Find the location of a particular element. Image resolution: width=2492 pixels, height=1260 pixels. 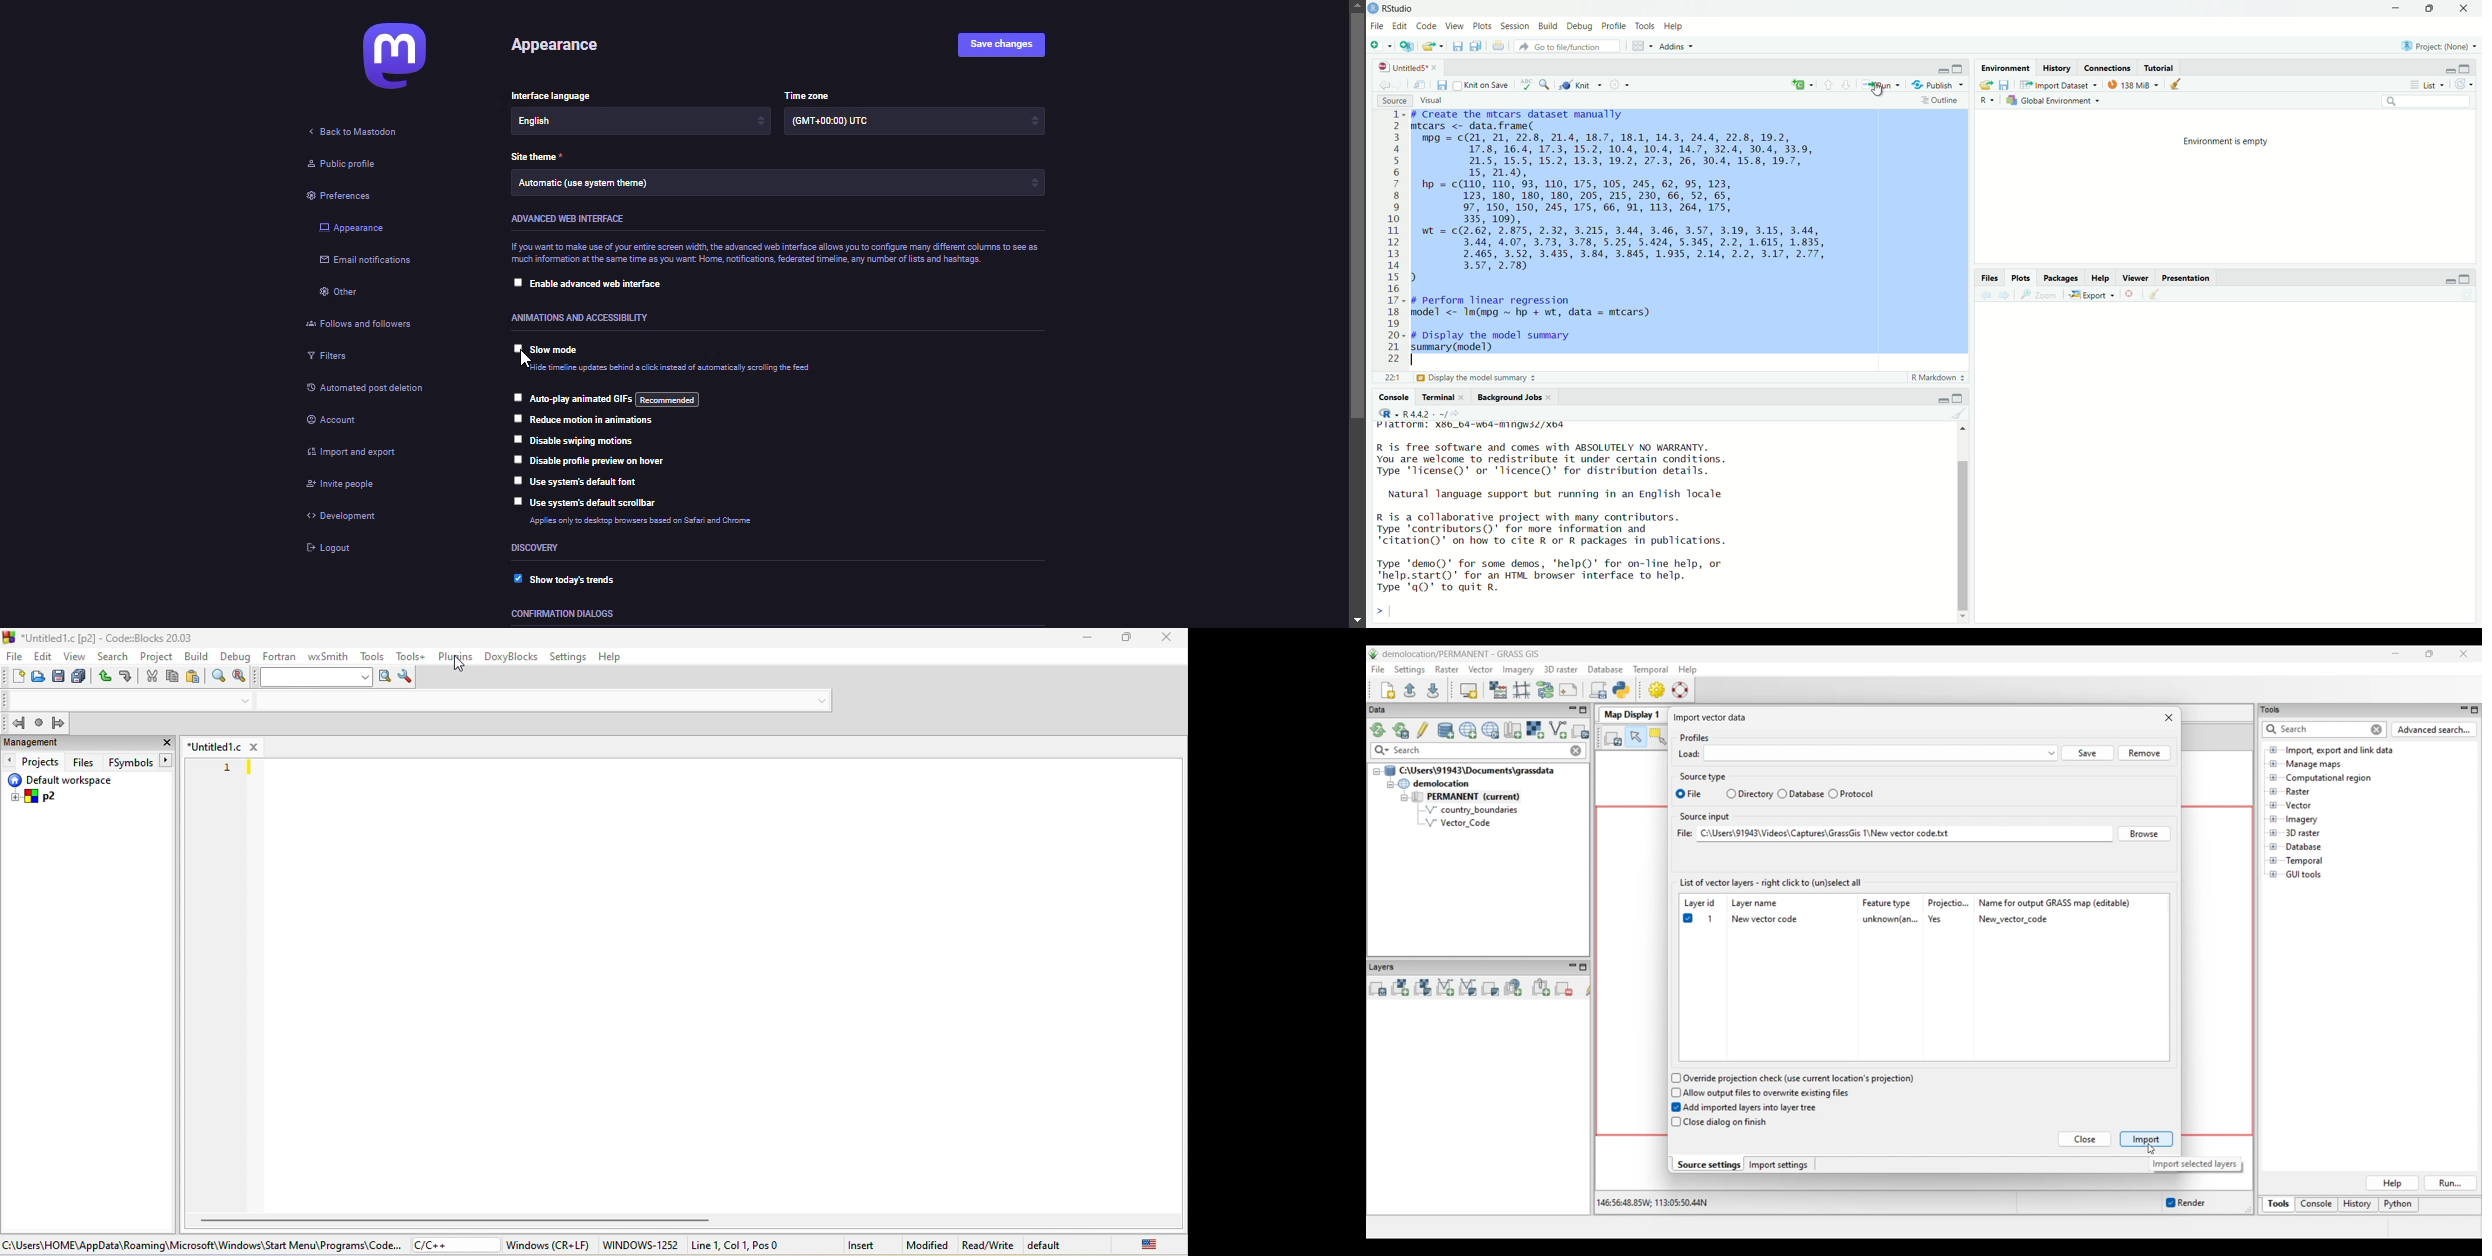

c\c++ is located at coordinates (453, 1245).